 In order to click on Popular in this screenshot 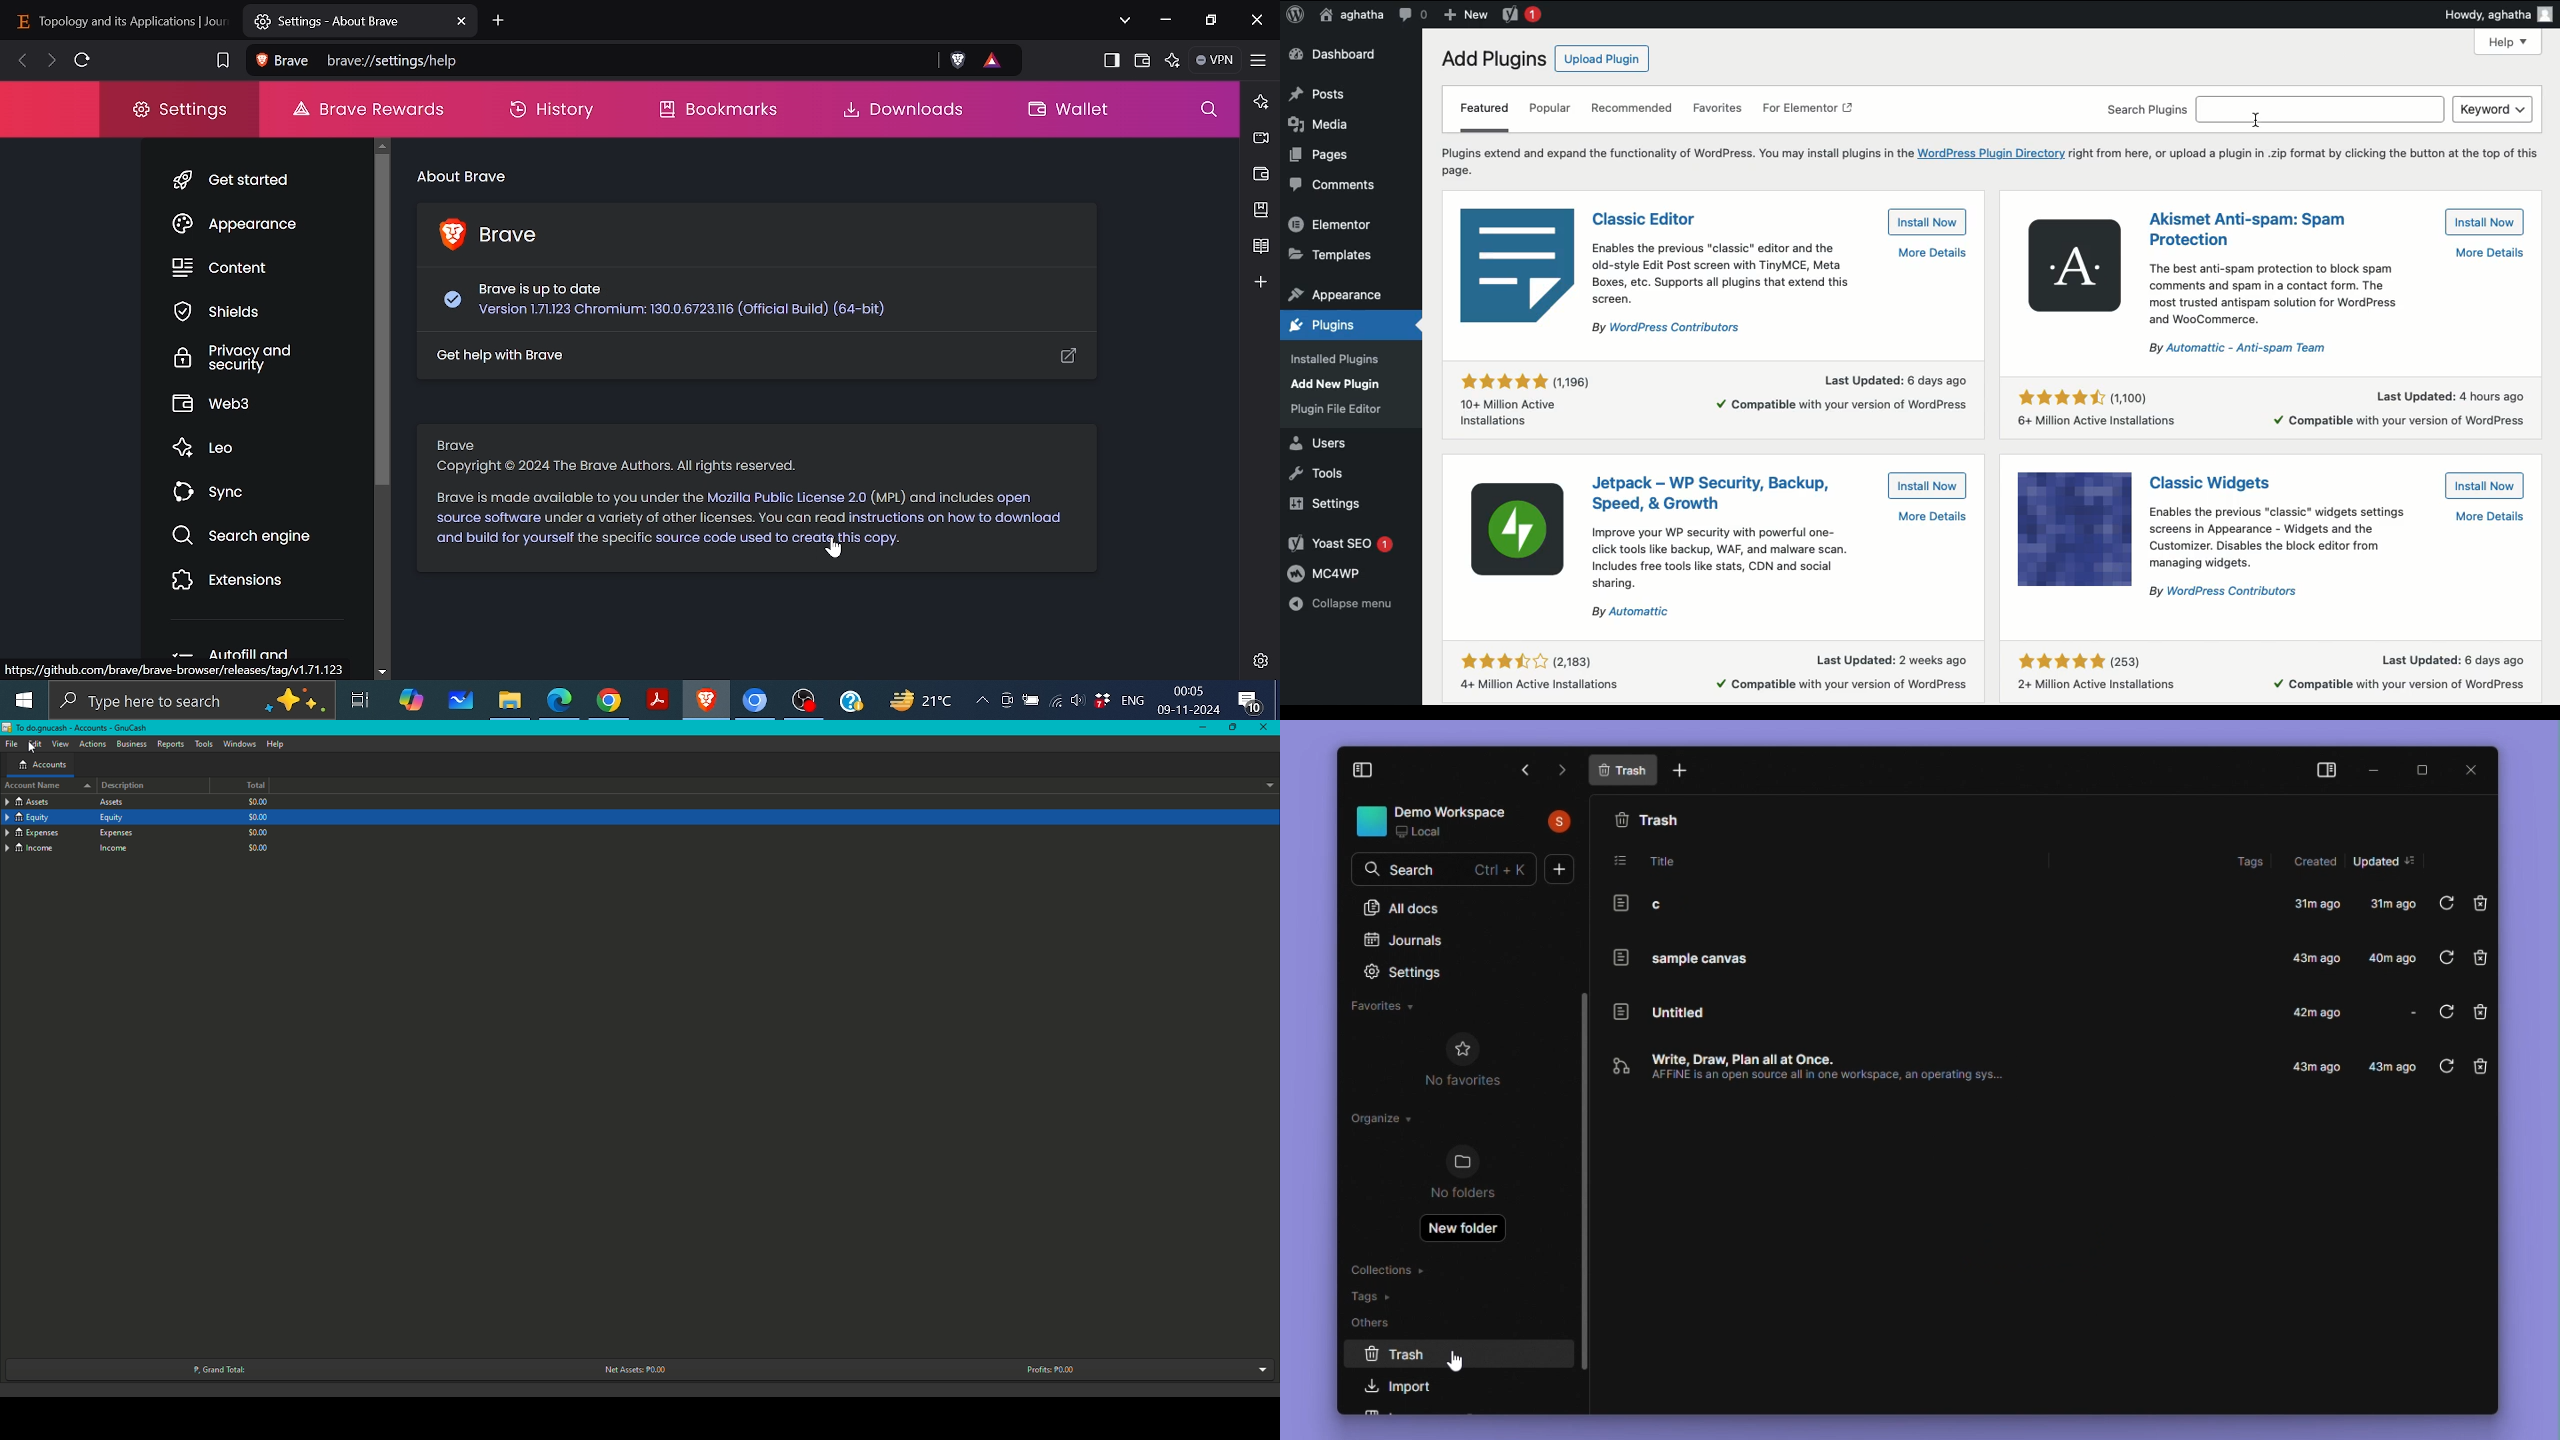, I will do `click(1551, 110)`.